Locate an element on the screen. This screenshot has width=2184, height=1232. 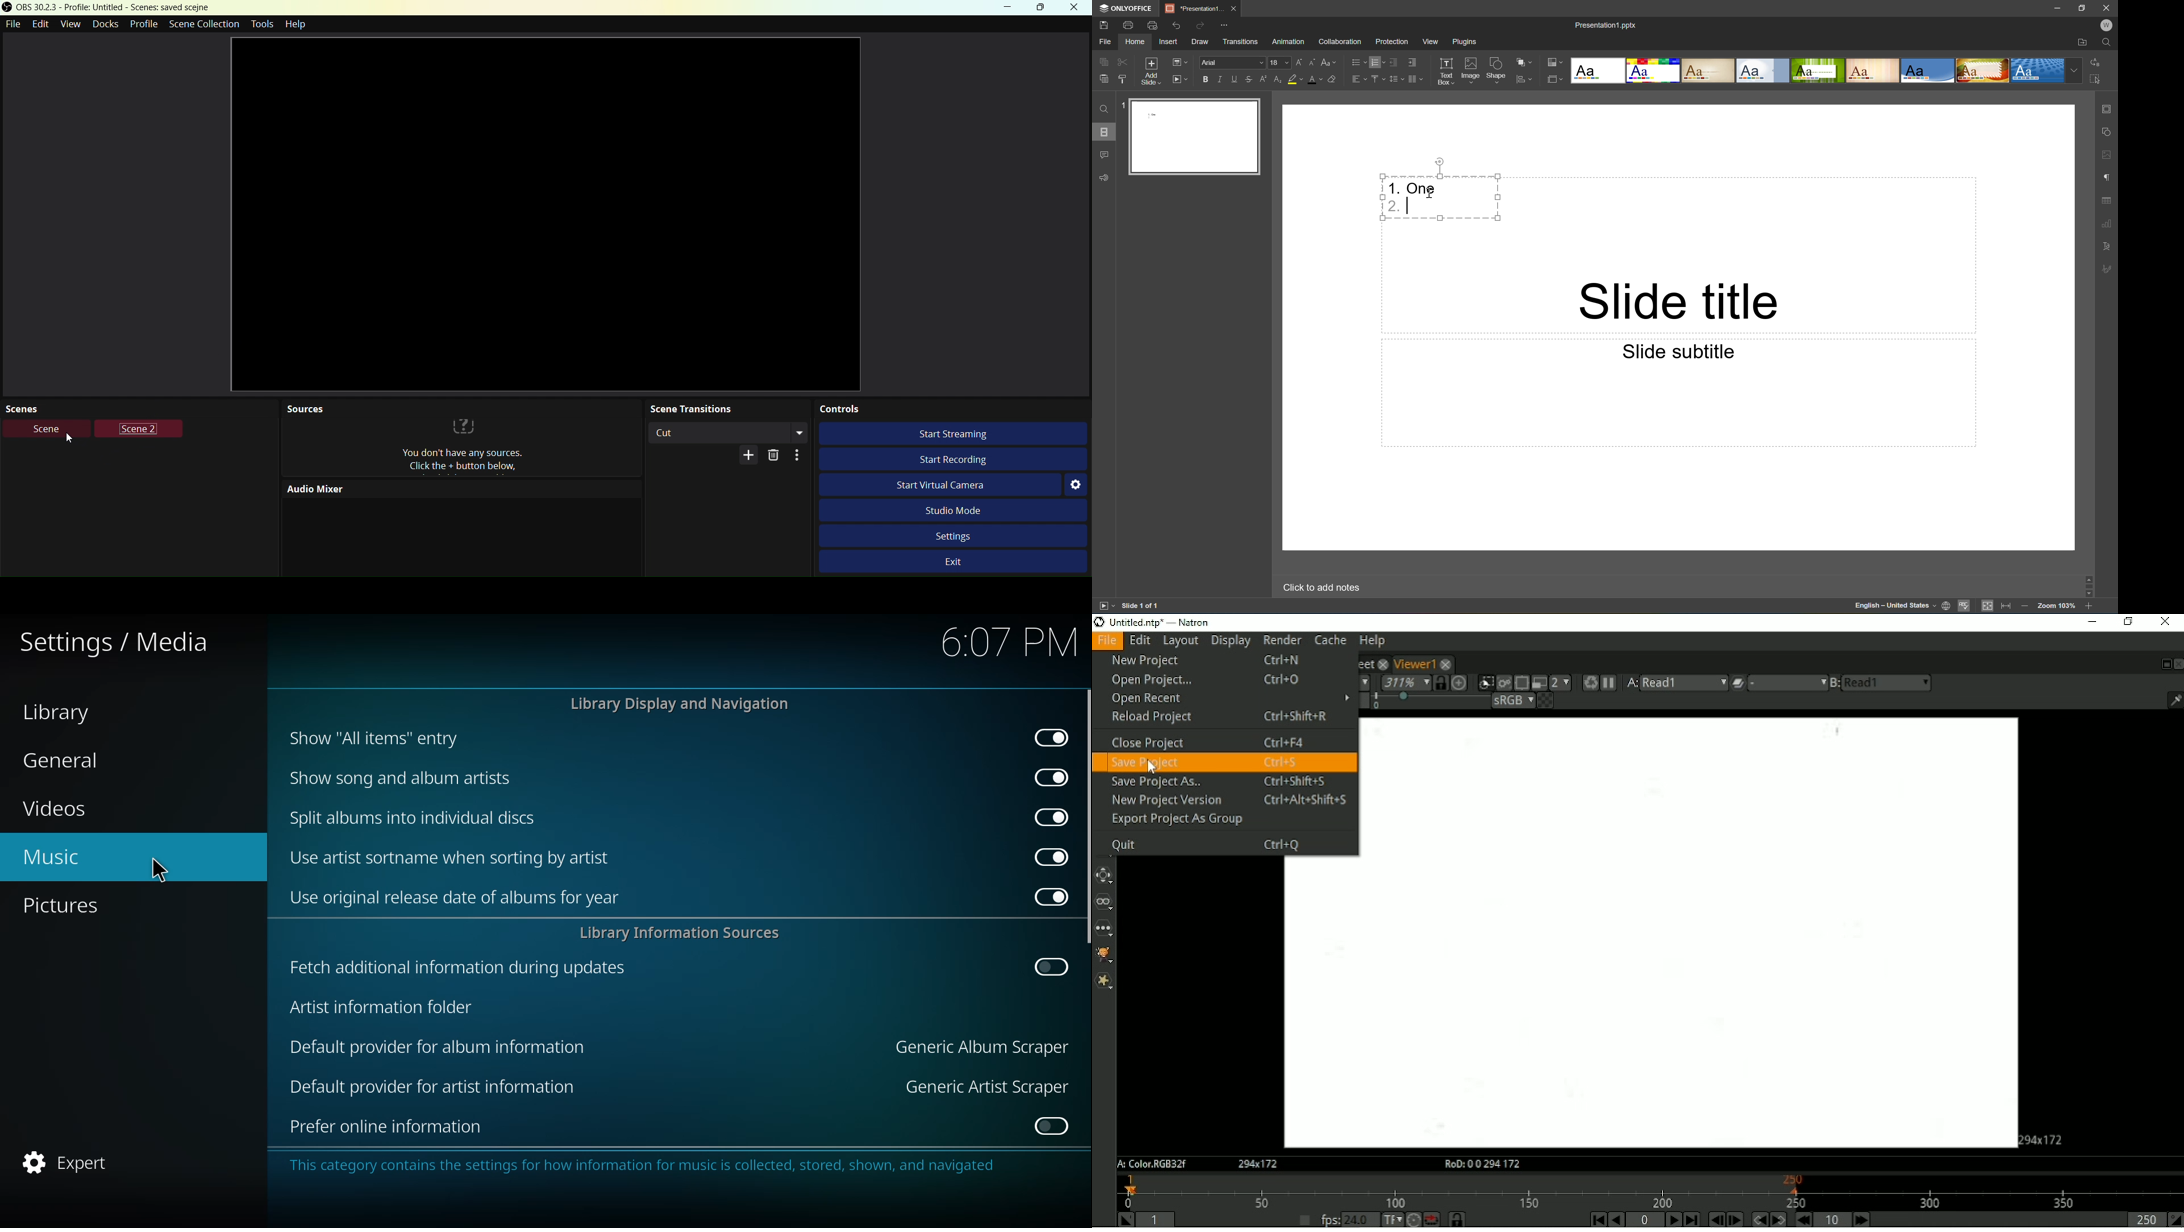
Delete is located at coordinates (775, 457).